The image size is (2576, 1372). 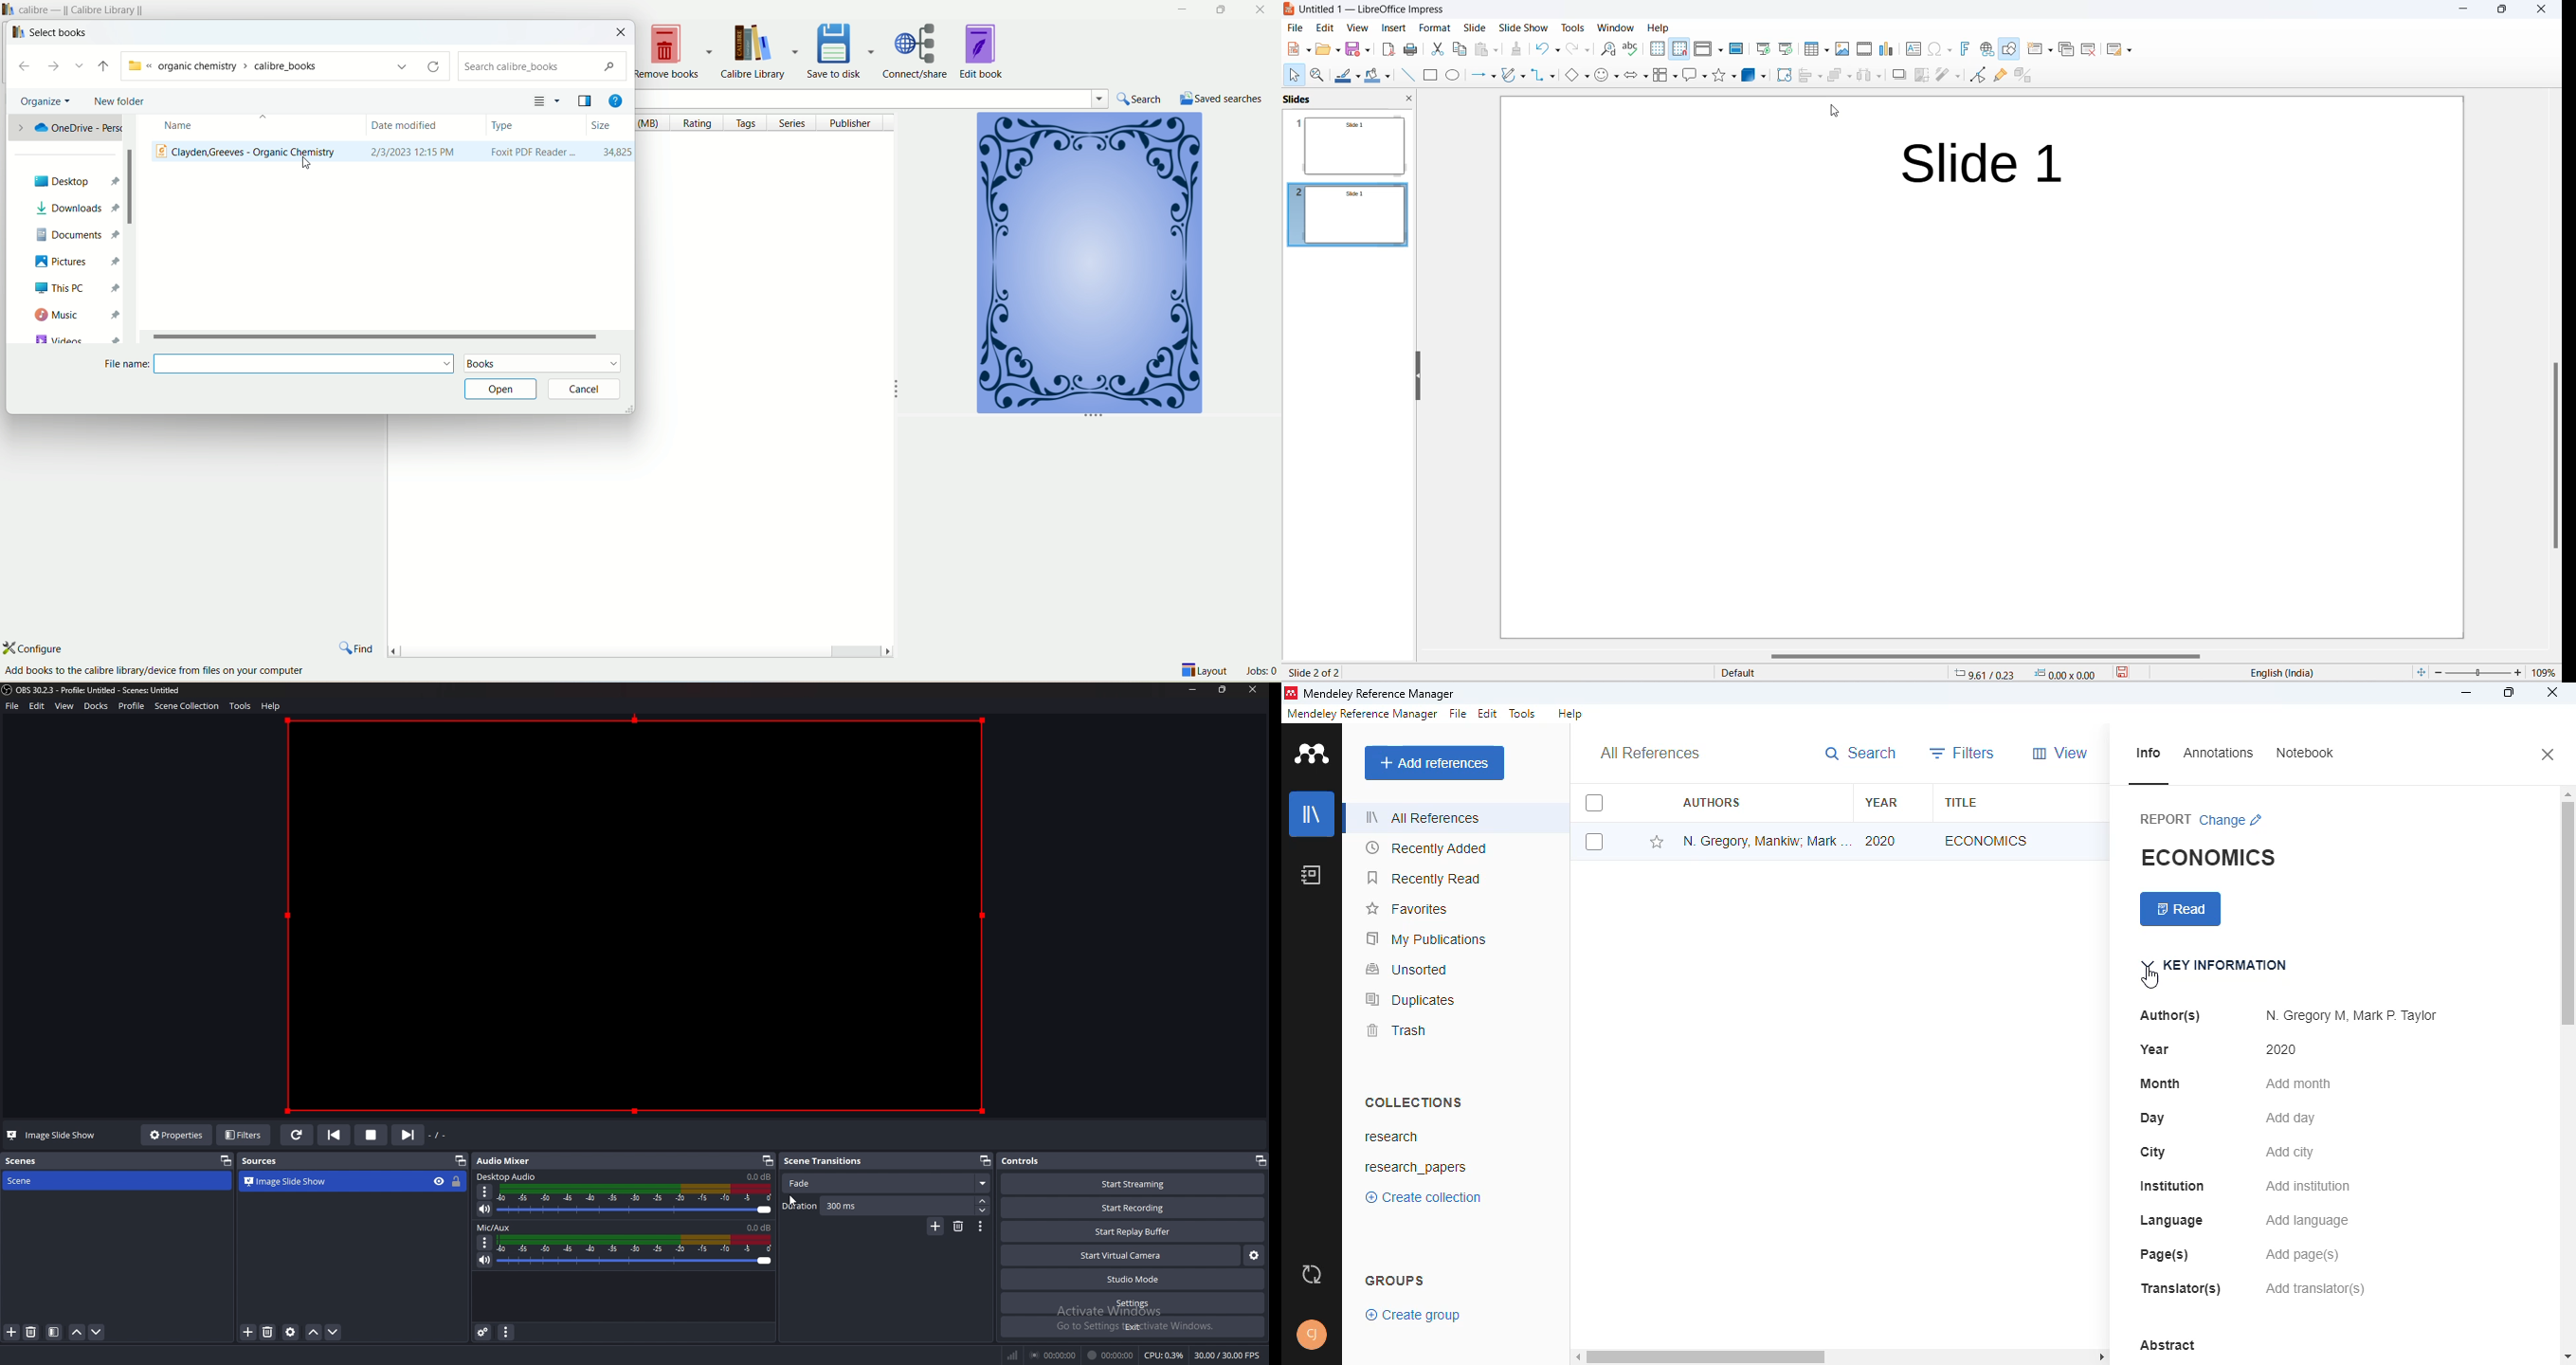 What do you see at coordinates (1180, 9) in the screenshot?
I see `minimize` at bounding box center [1180, 9].